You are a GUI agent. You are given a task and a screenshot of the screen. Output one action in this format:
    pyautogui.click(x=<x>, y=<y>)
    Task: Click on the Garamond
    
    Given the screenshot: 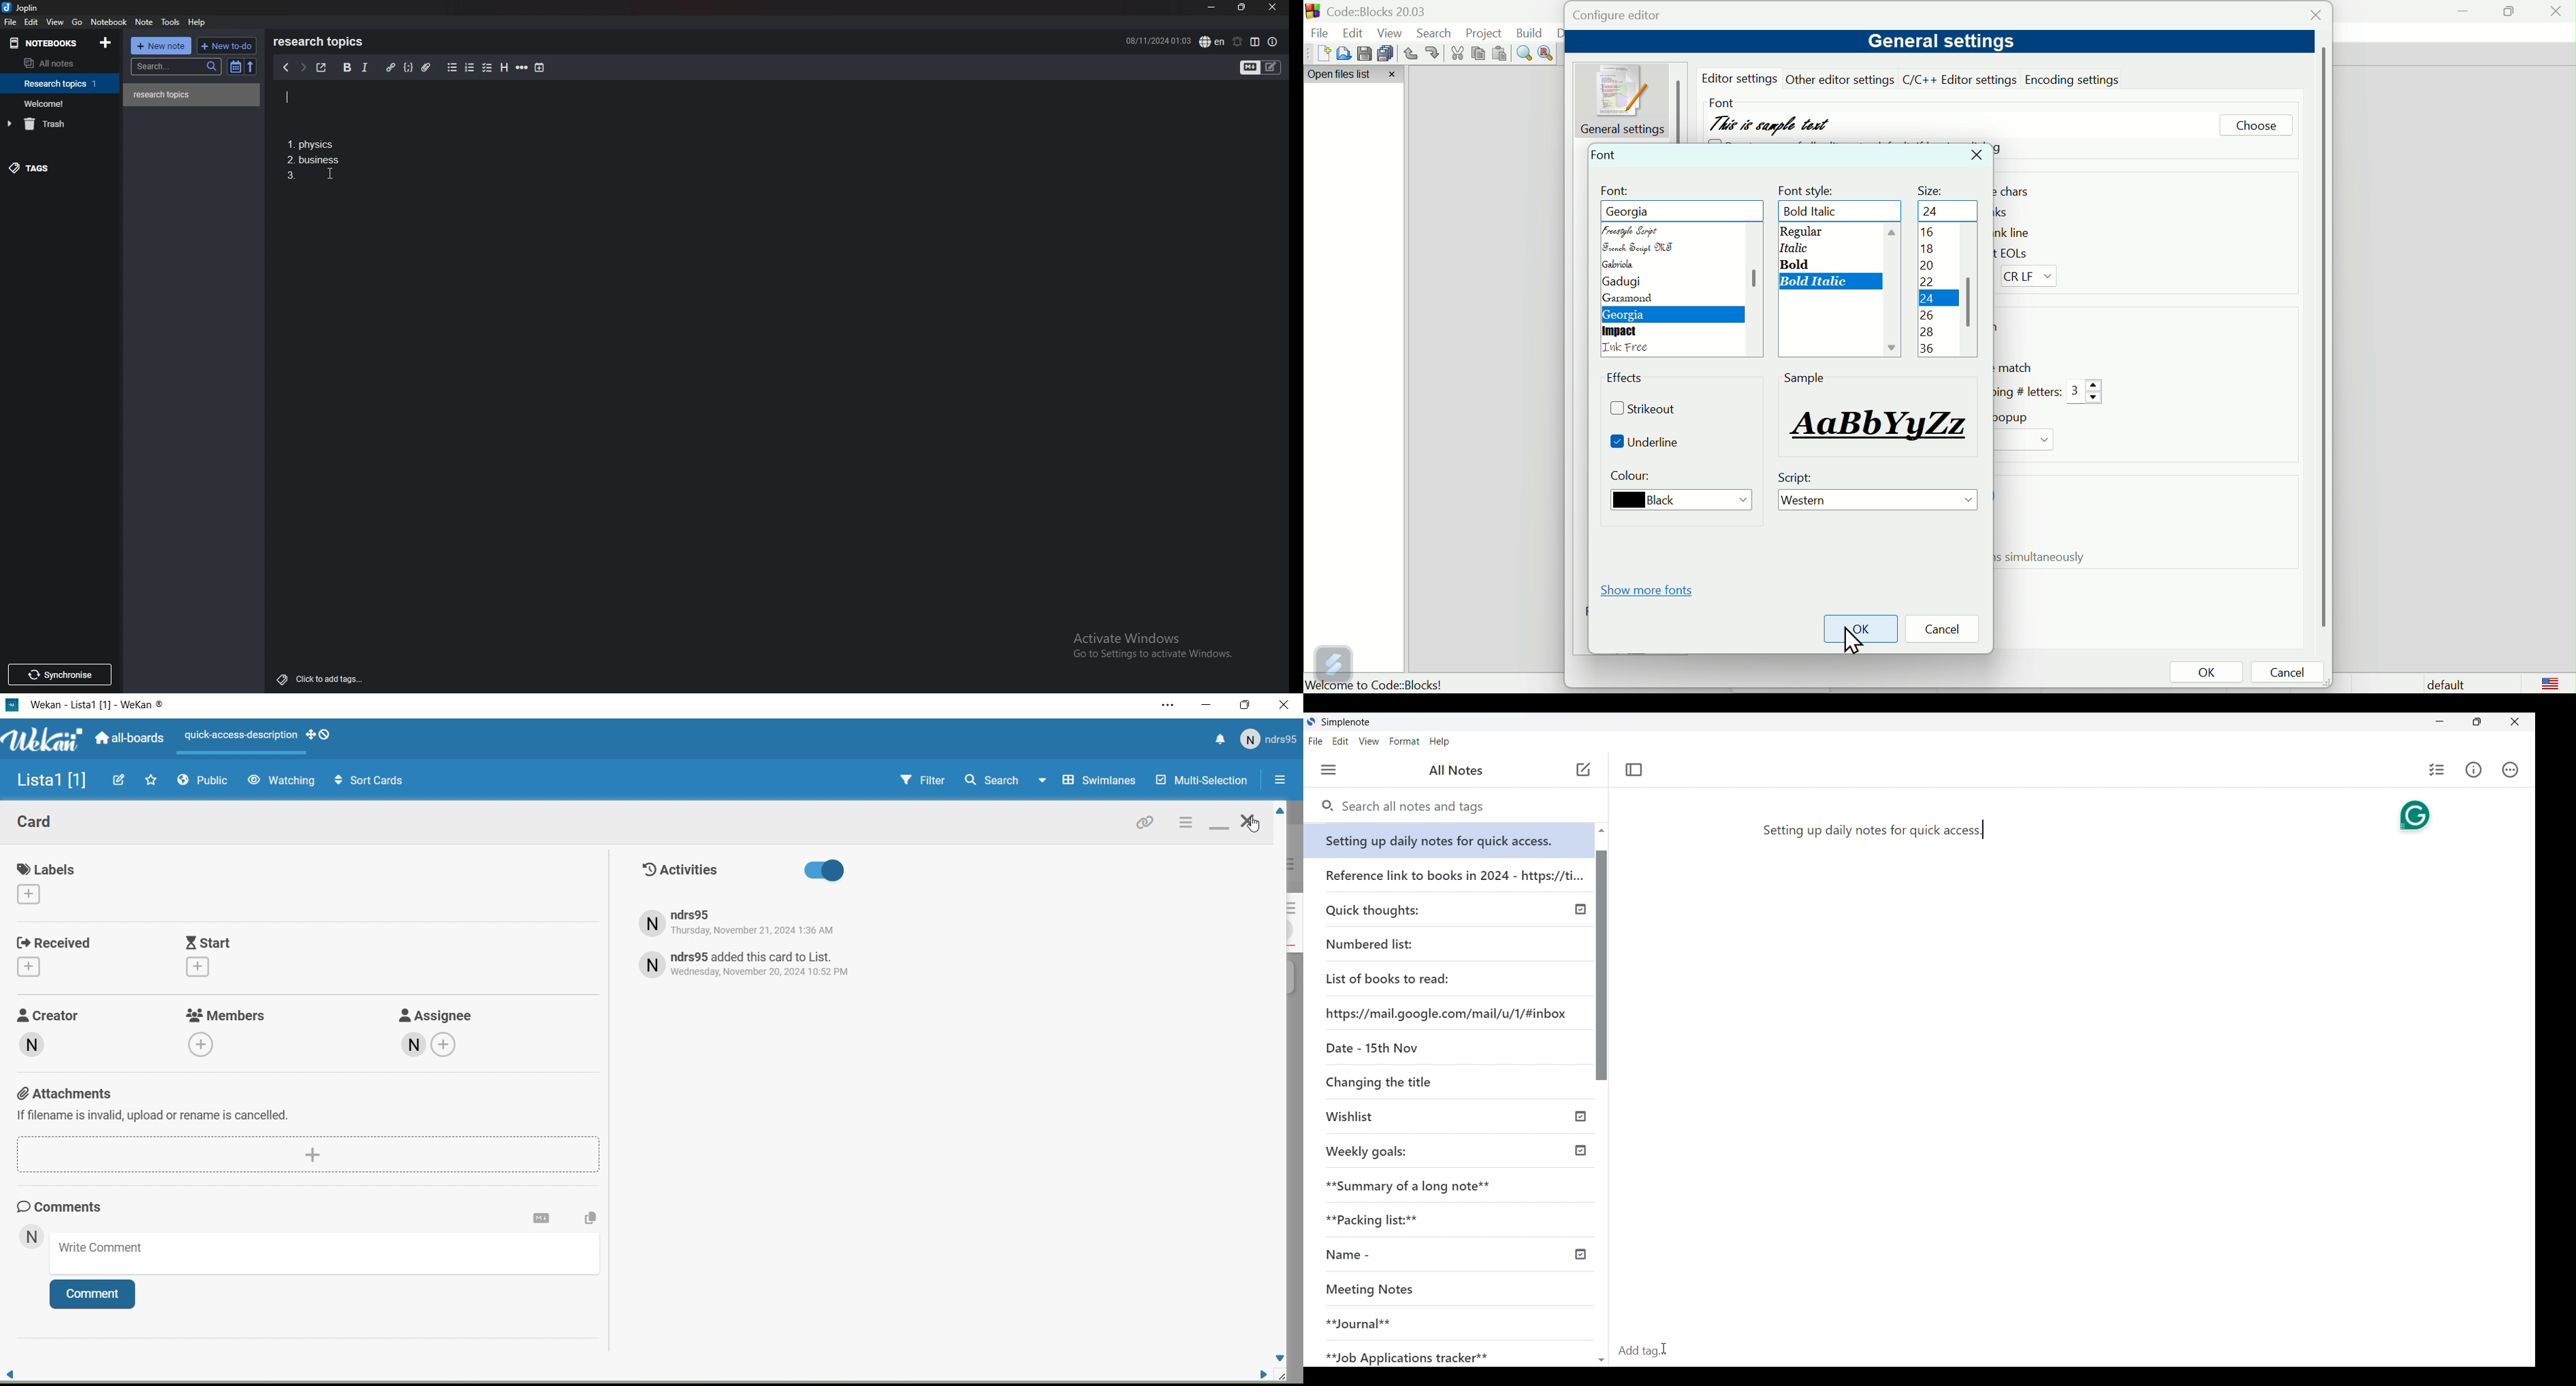 What is the action you would take?
    pyautogui.click(x=1630, y=299)
    